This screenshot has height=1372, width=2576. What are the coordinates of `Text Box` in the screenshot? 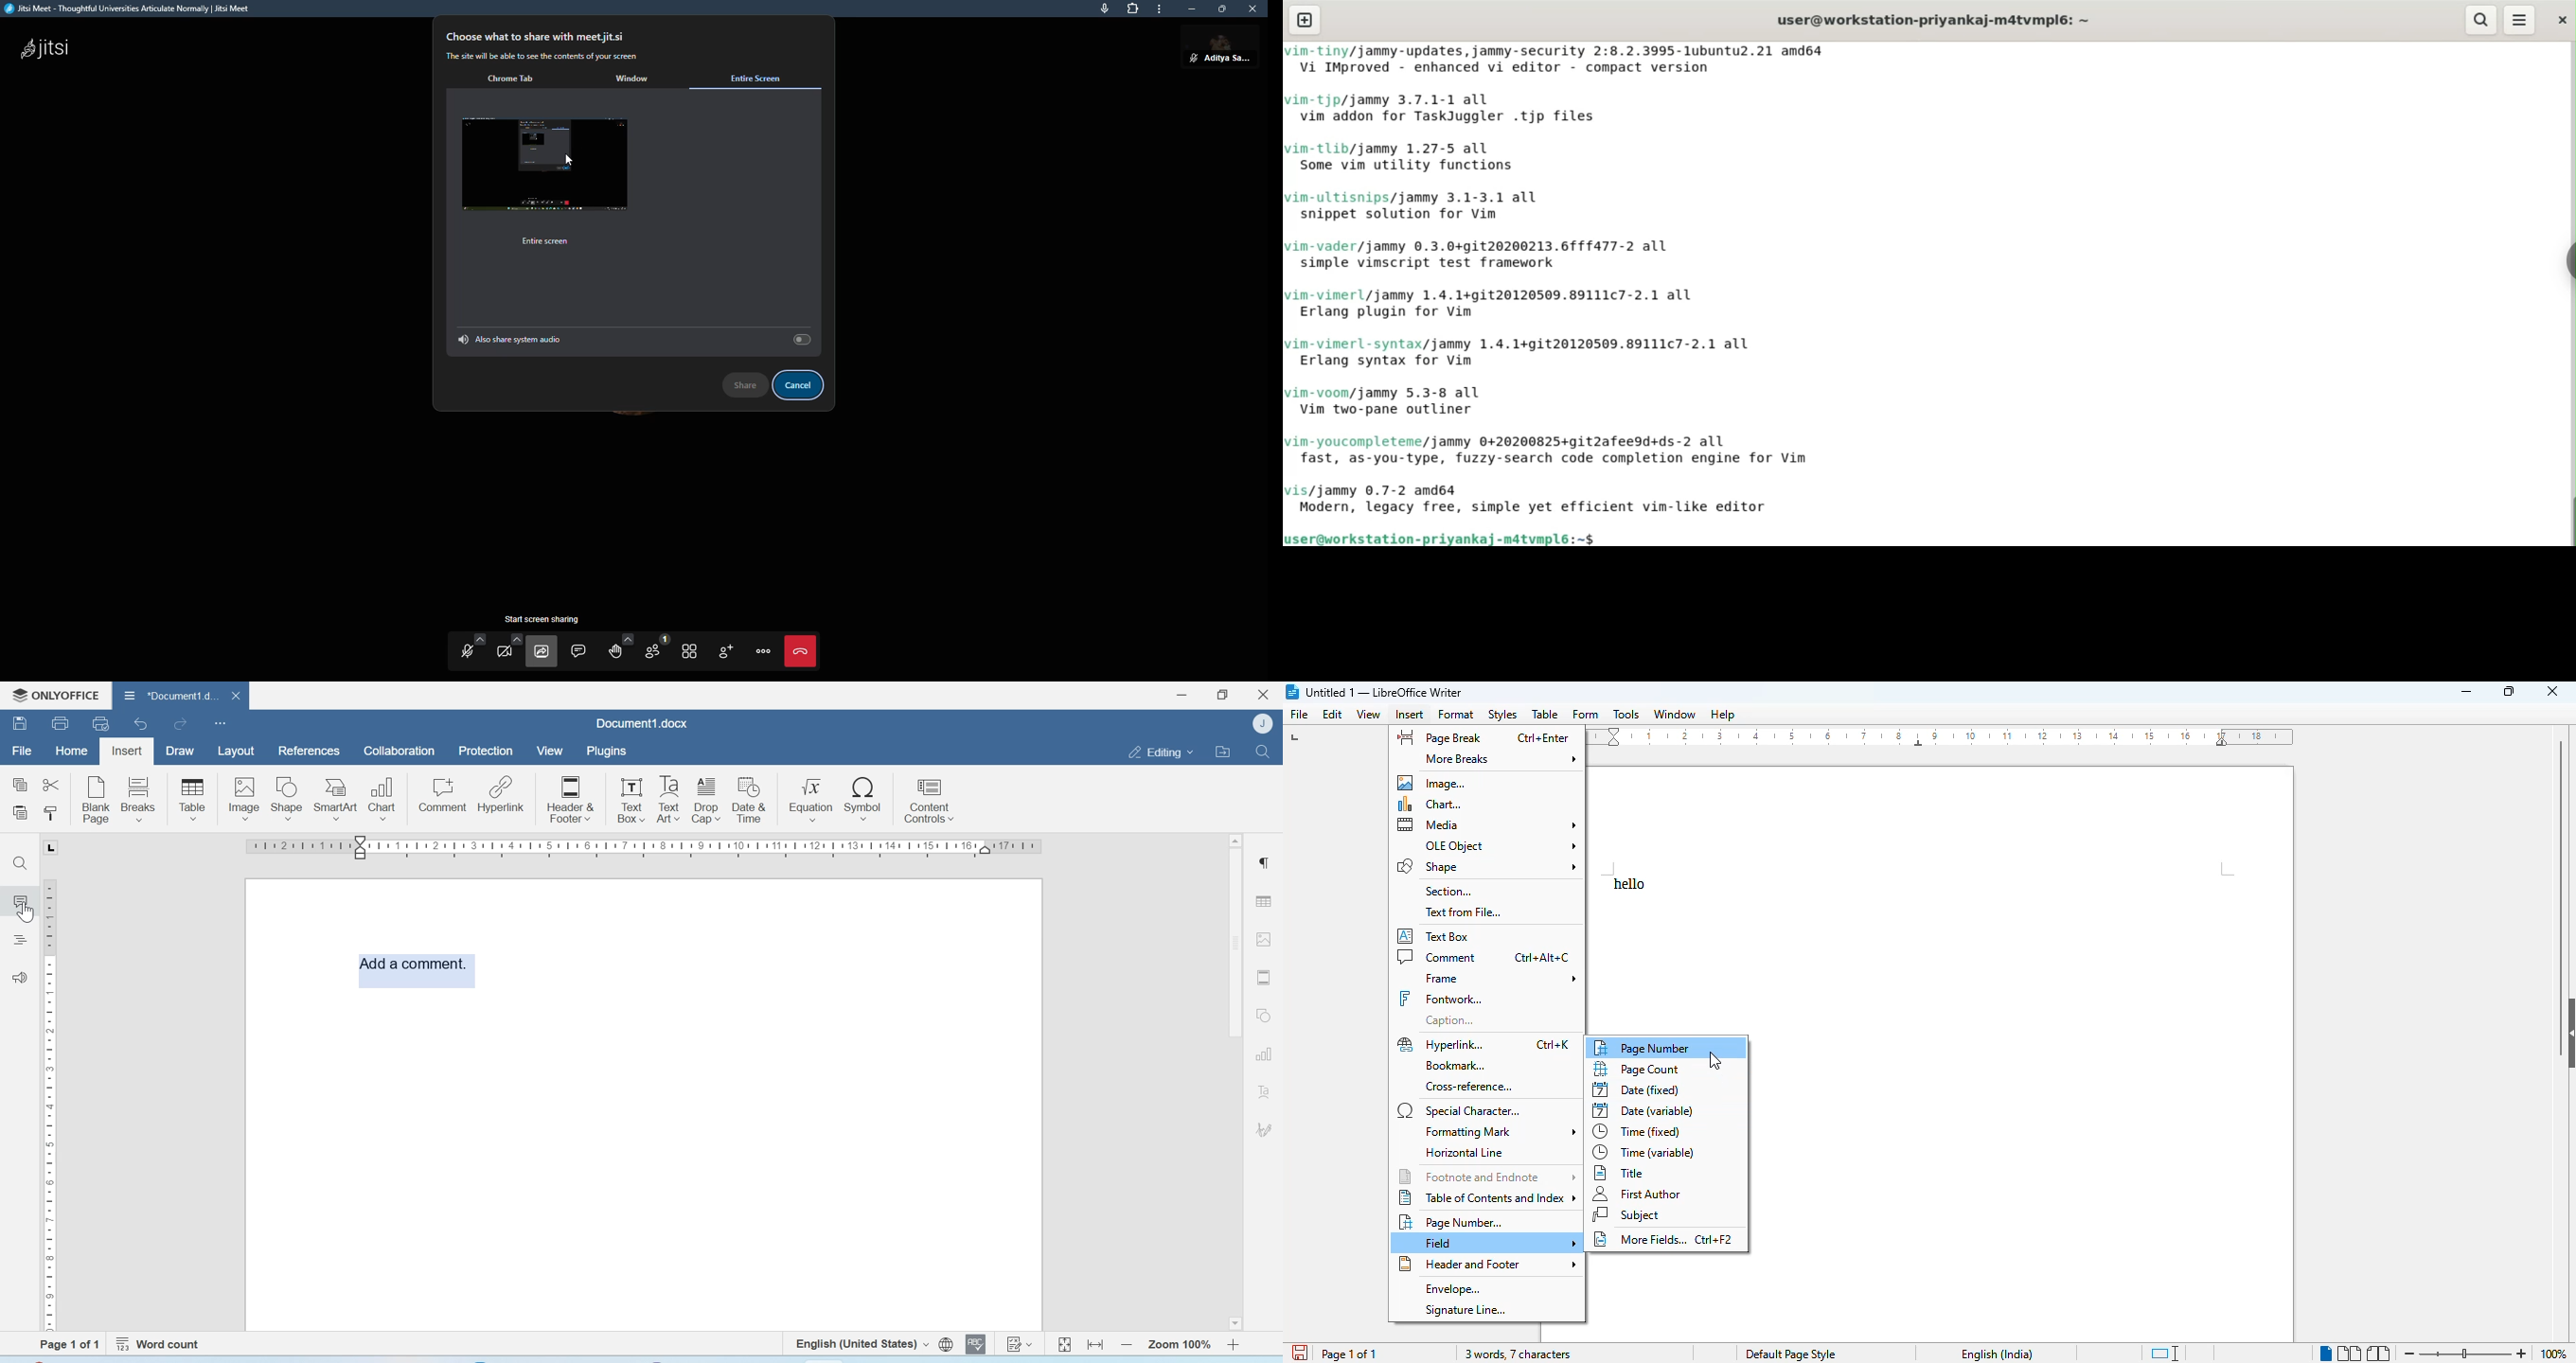 It's located at (628, 800).